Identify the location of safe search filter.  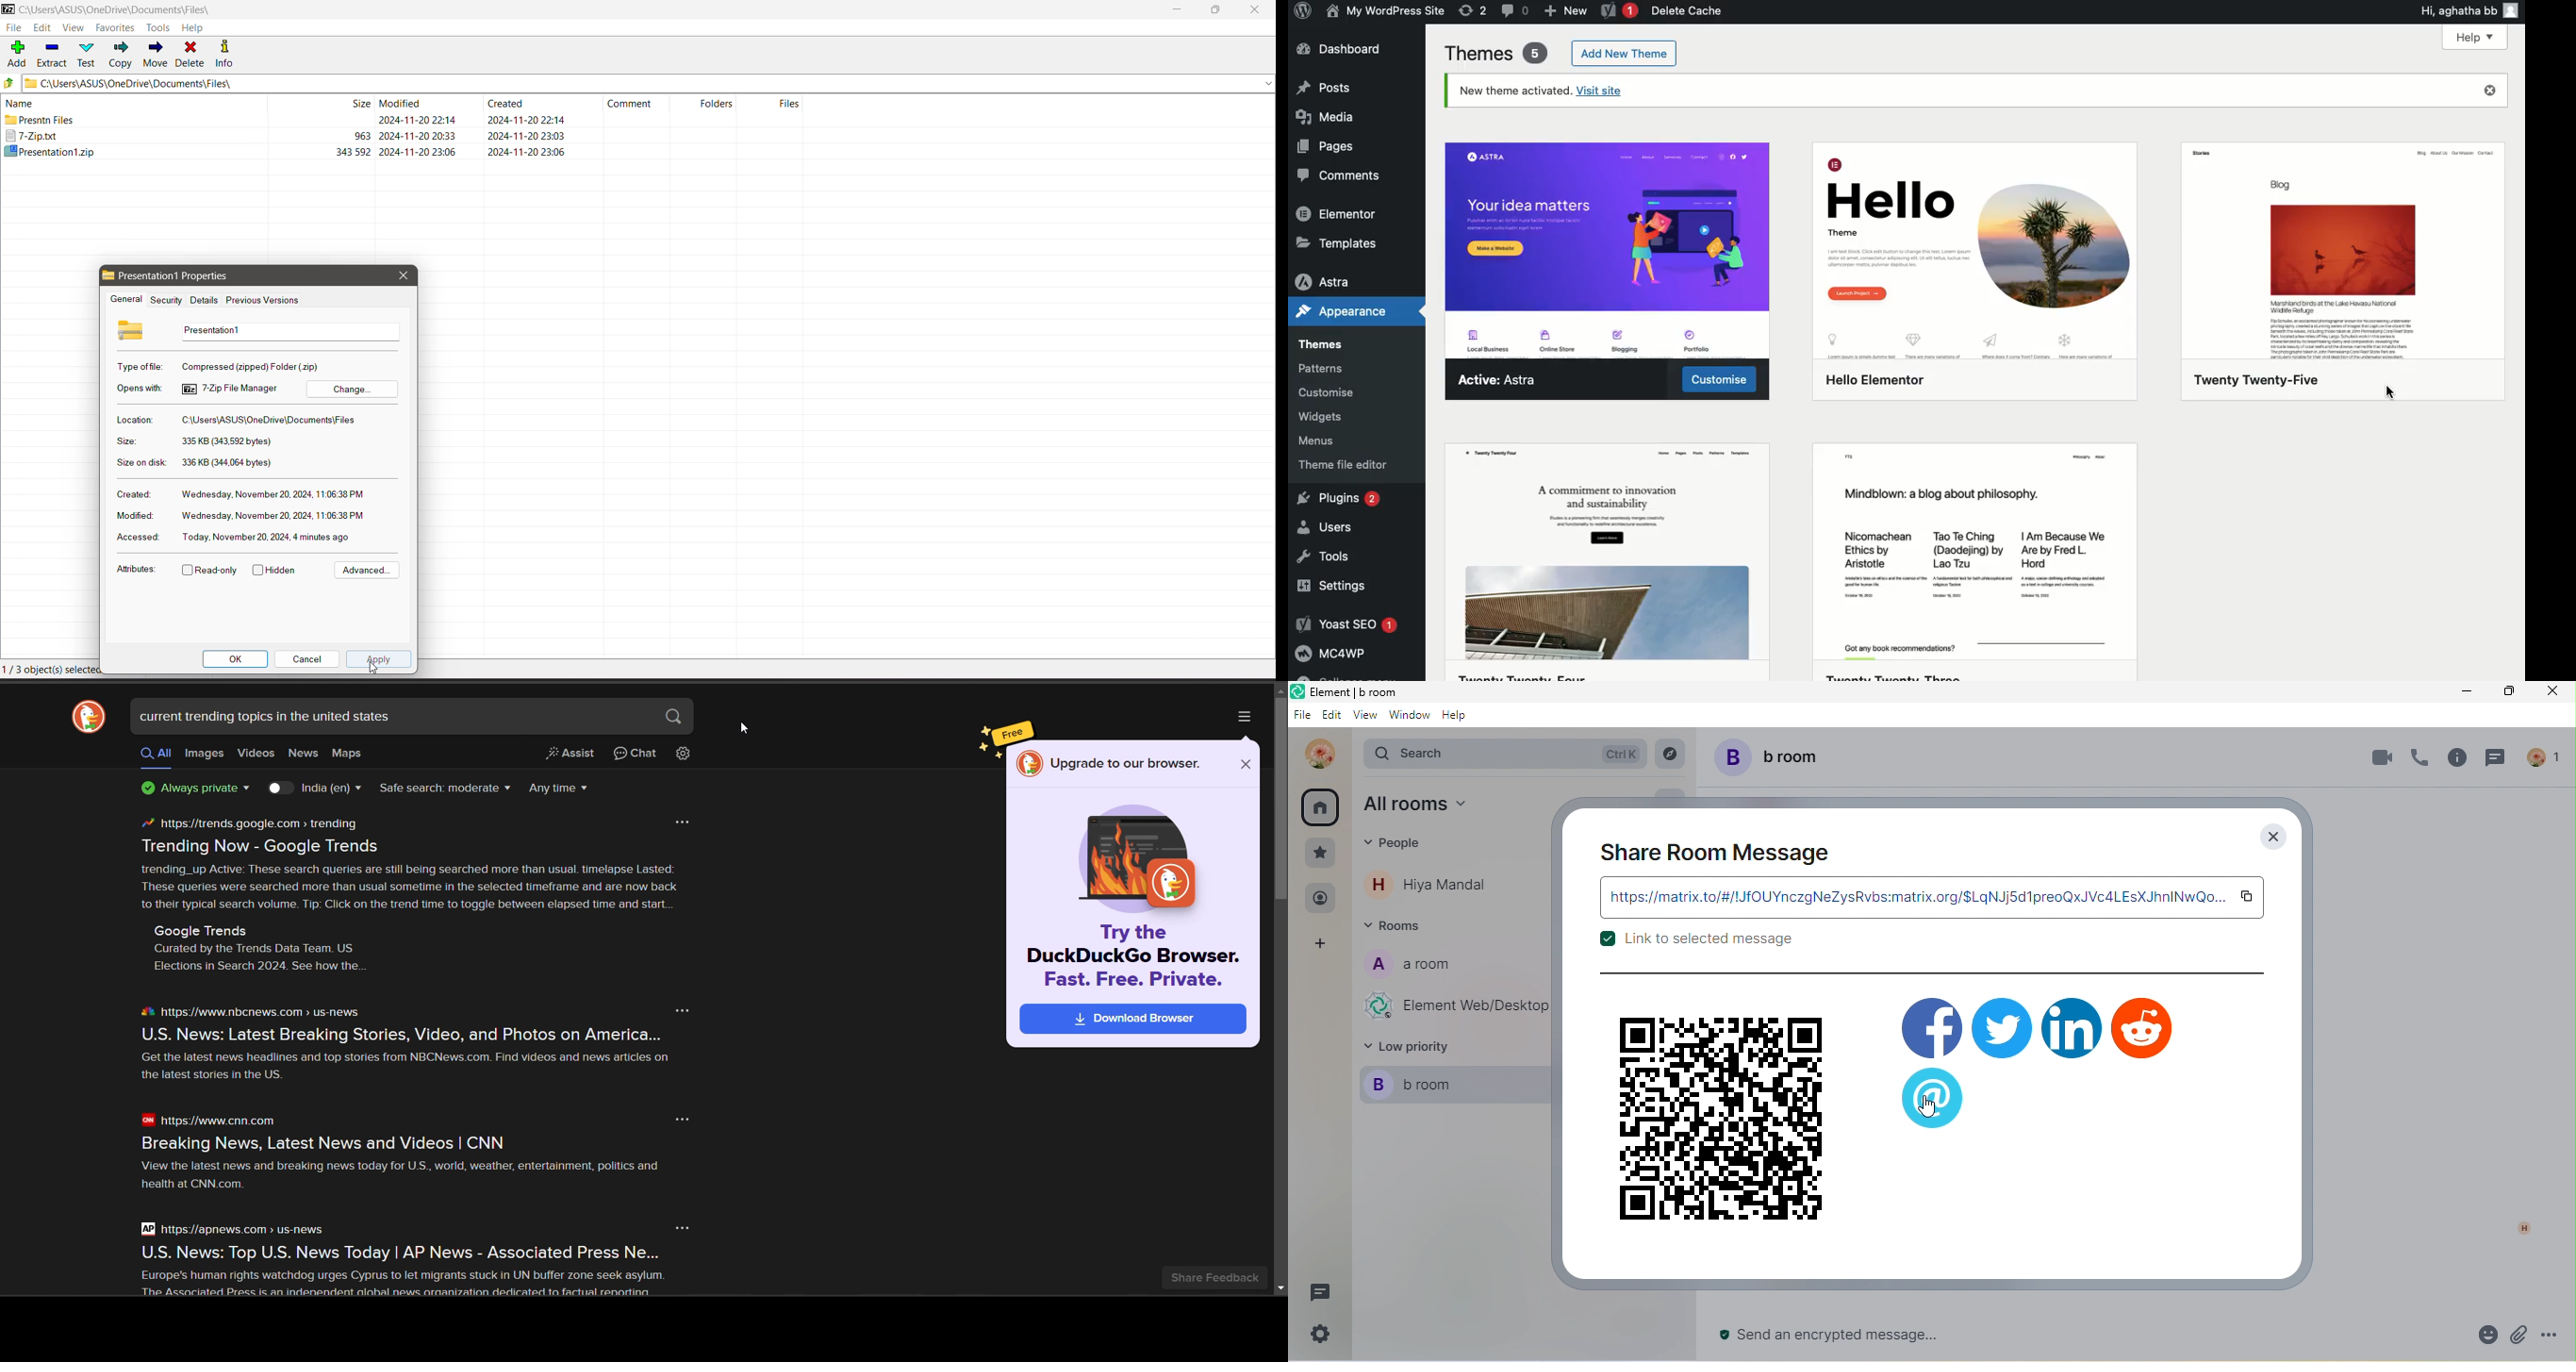
(447, 790).